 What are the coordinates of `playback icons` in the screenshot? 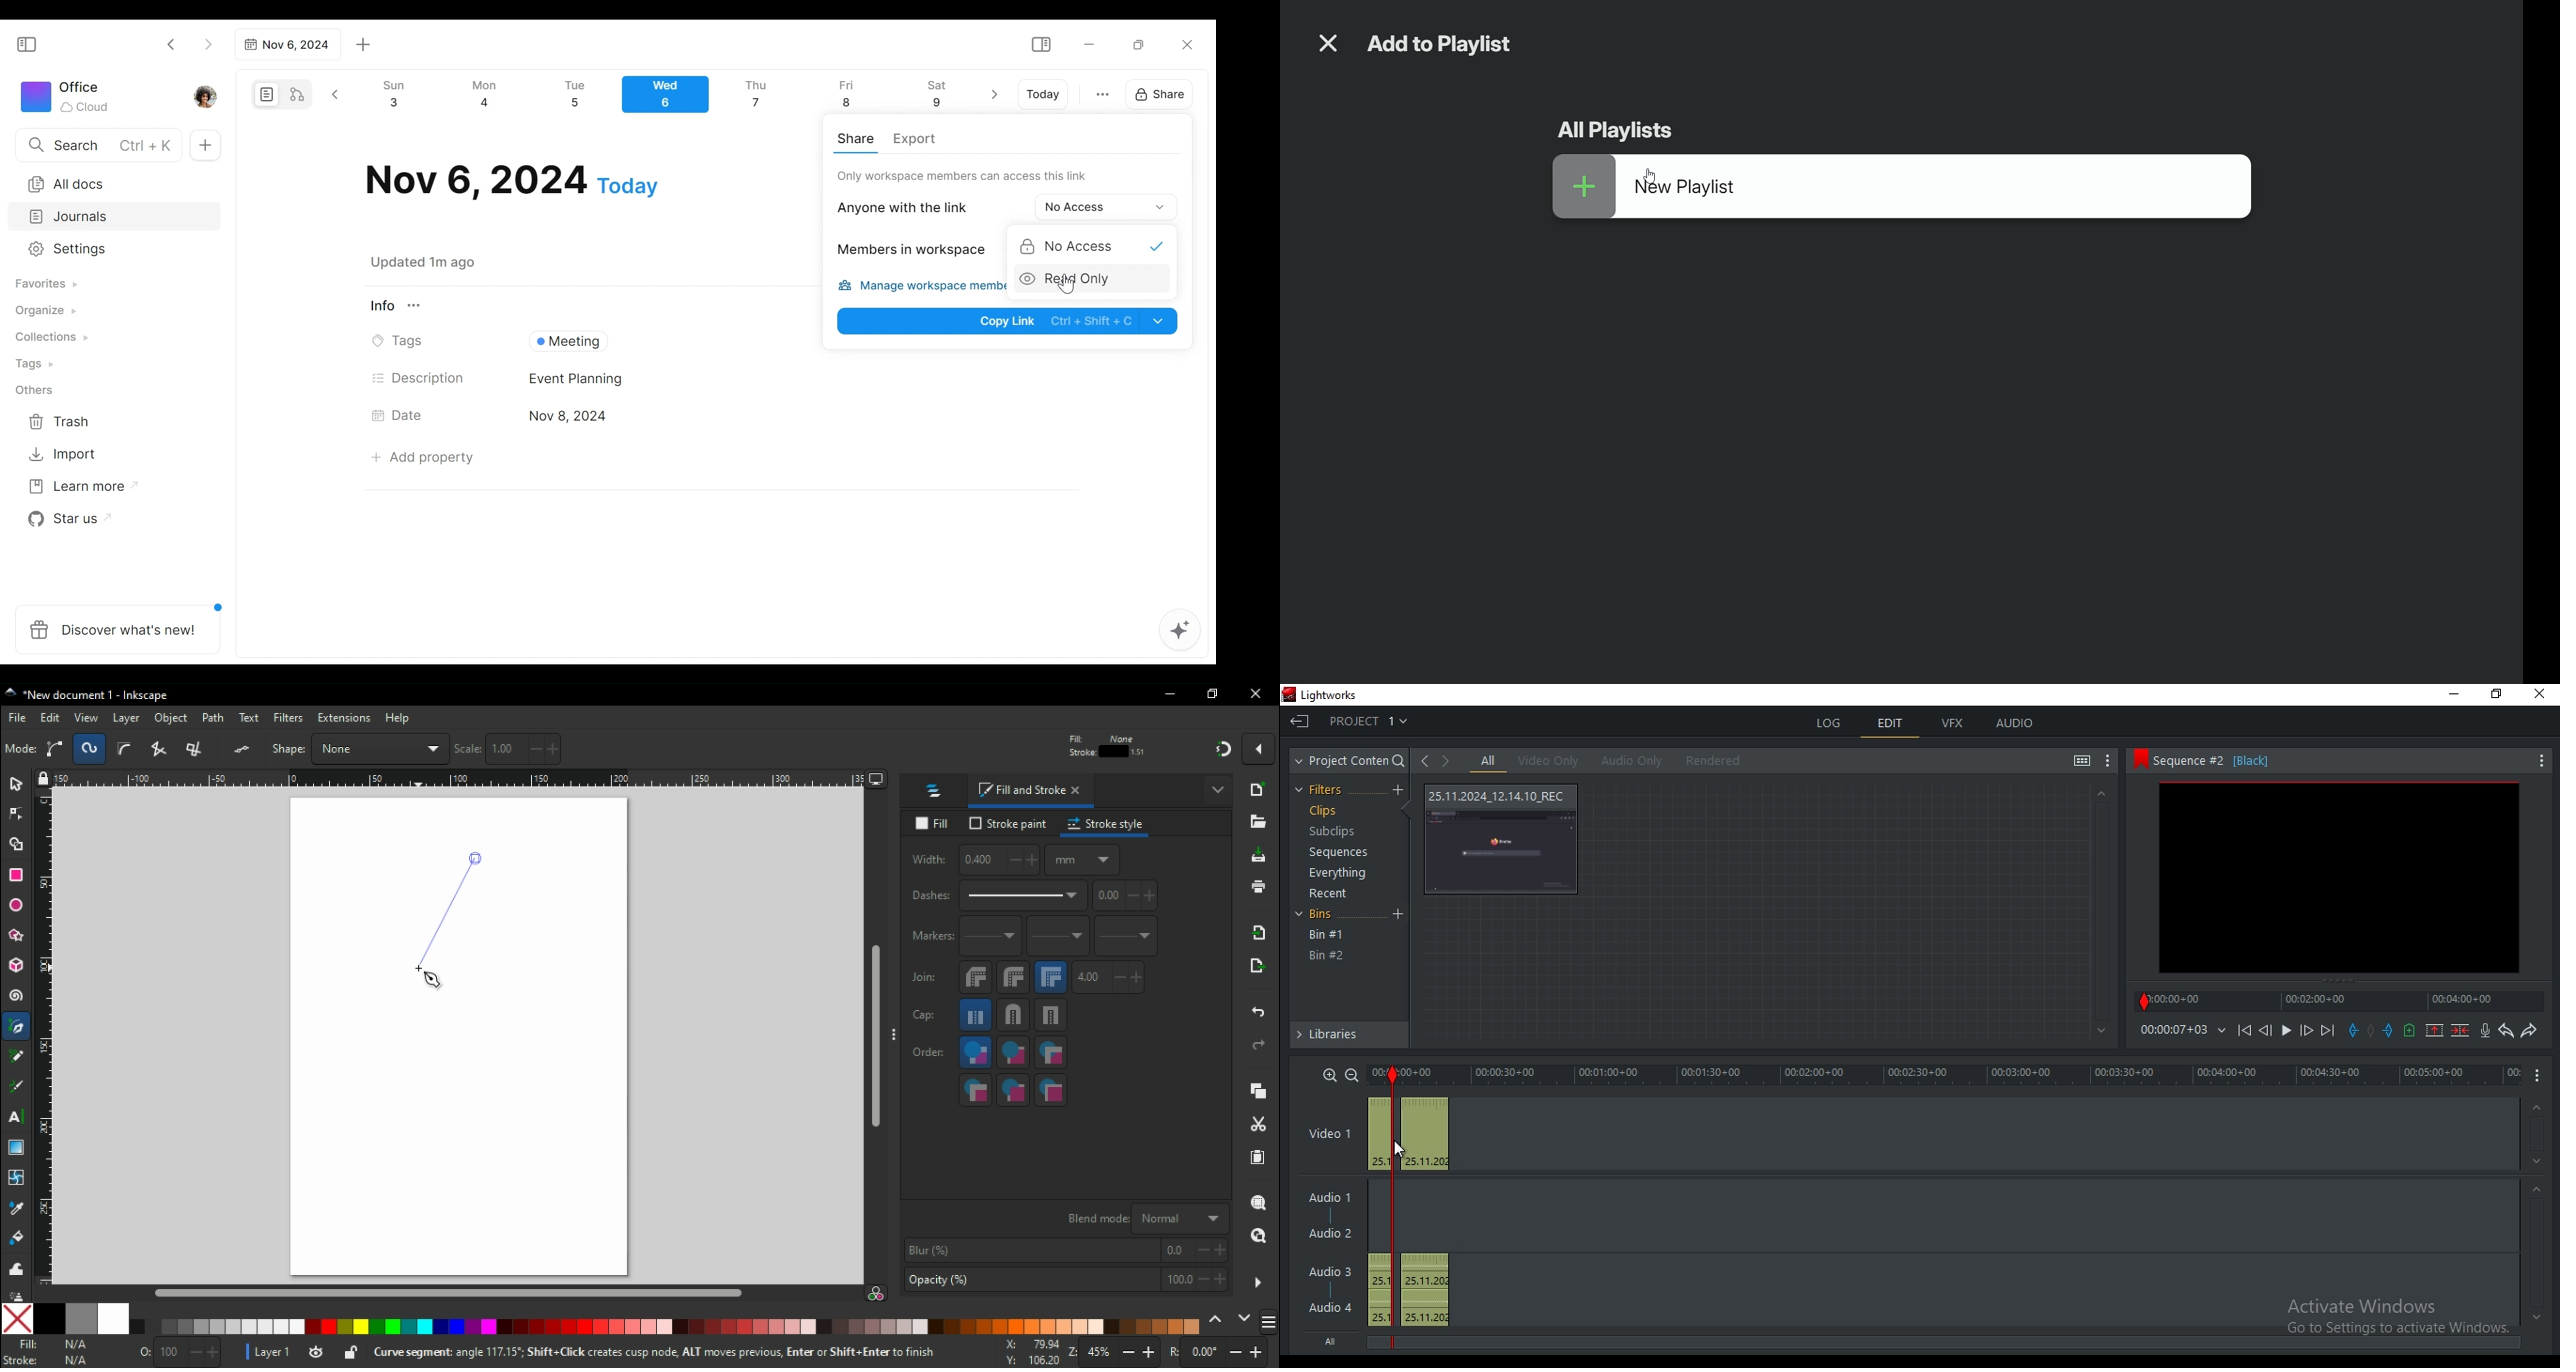 It's located at (2243, 1029).